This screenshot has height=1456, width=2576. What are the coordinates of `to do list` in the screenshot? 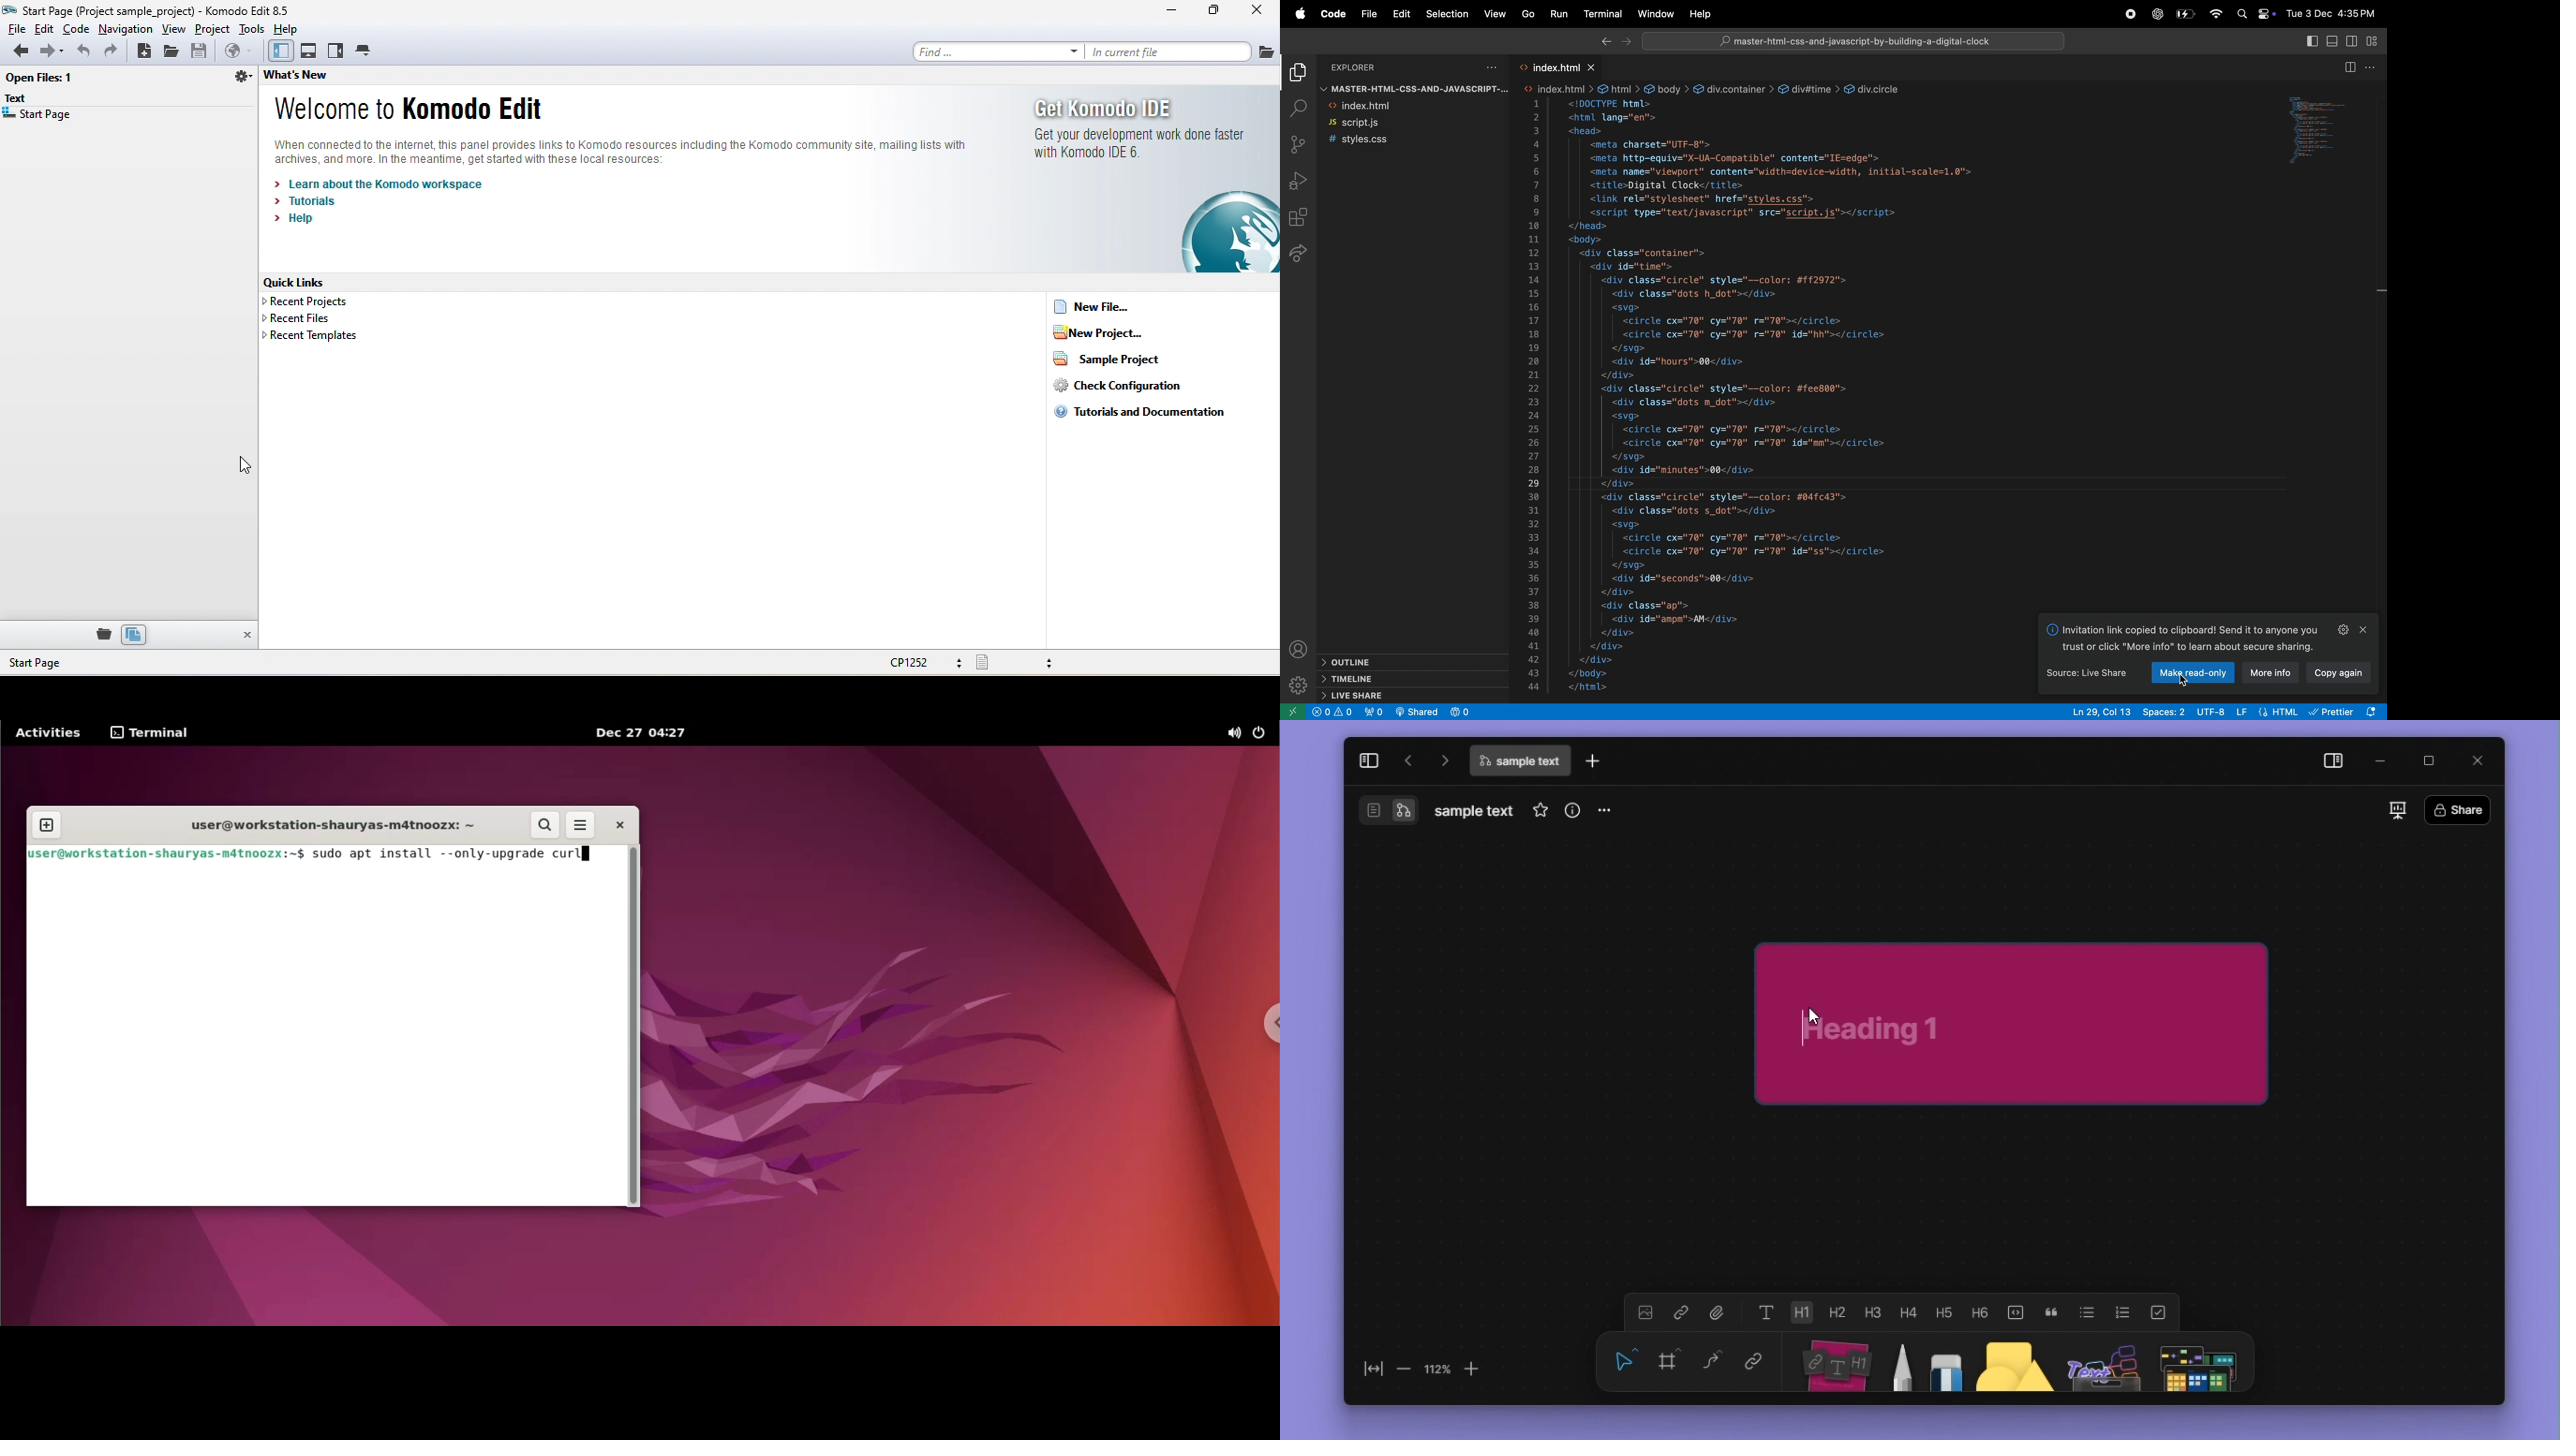 It's located at (2158, 1313).